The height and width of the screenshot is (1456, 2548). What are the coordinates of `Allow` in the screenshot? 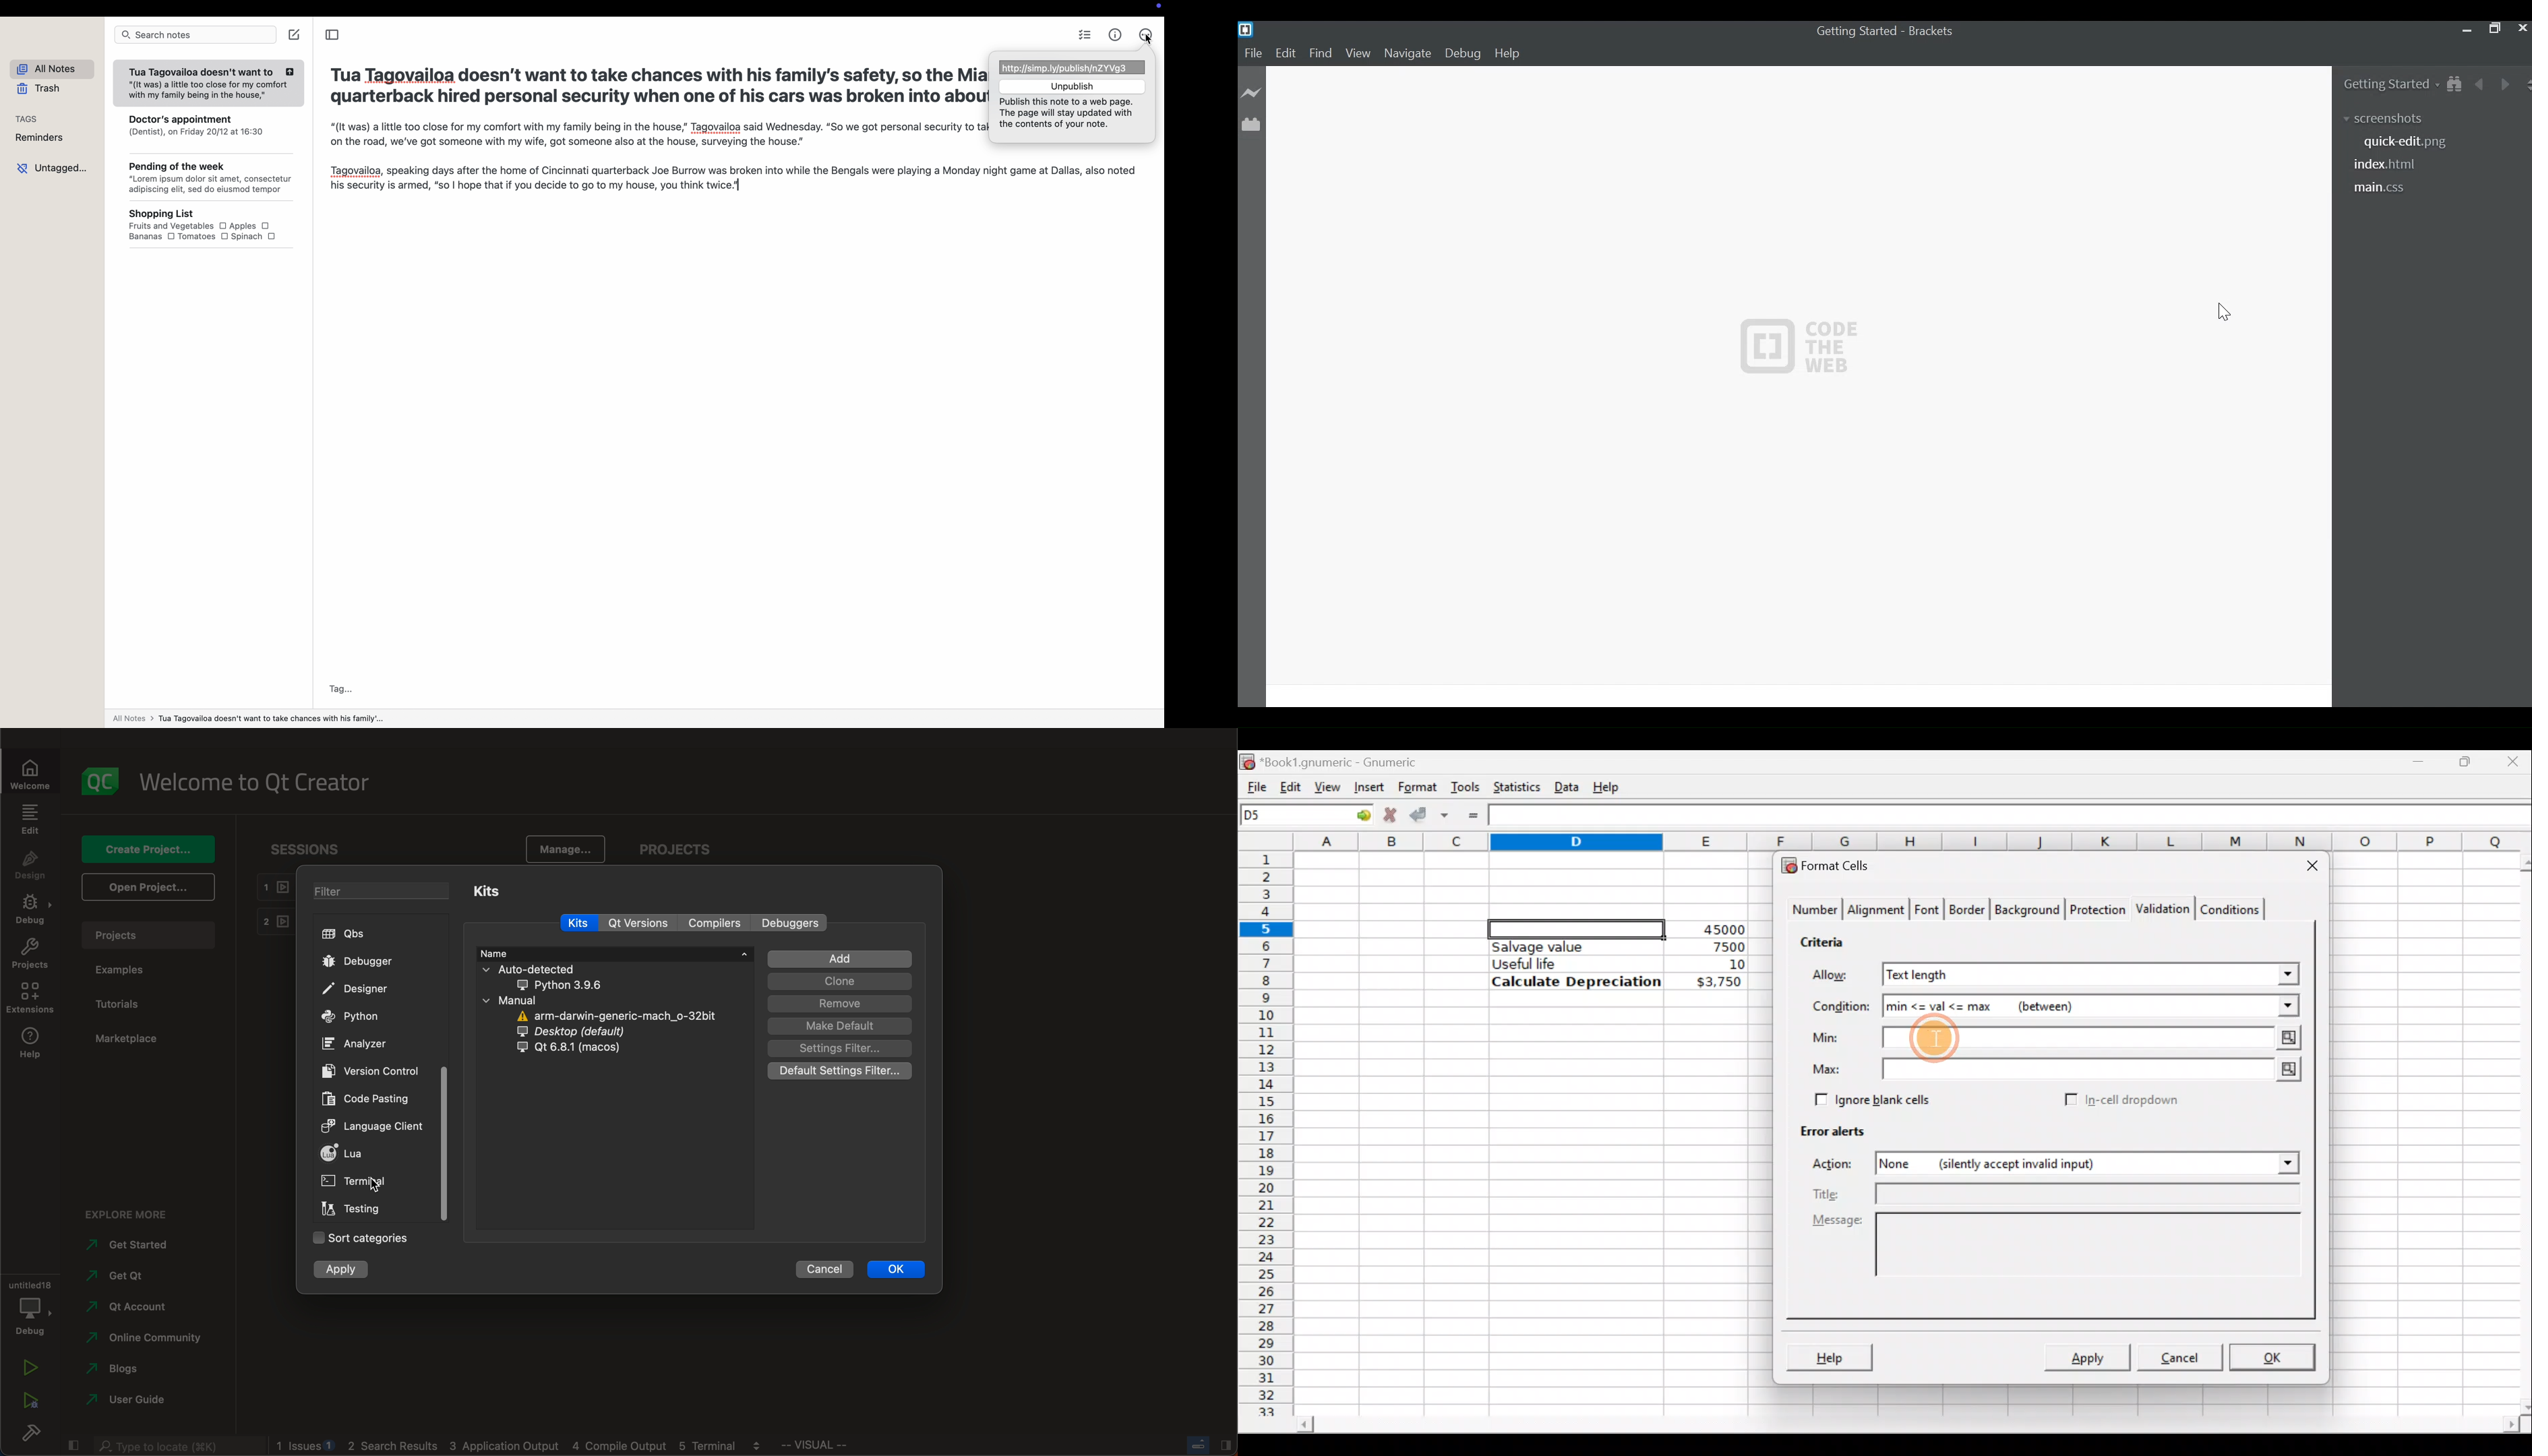 It's located at (1840, 977).